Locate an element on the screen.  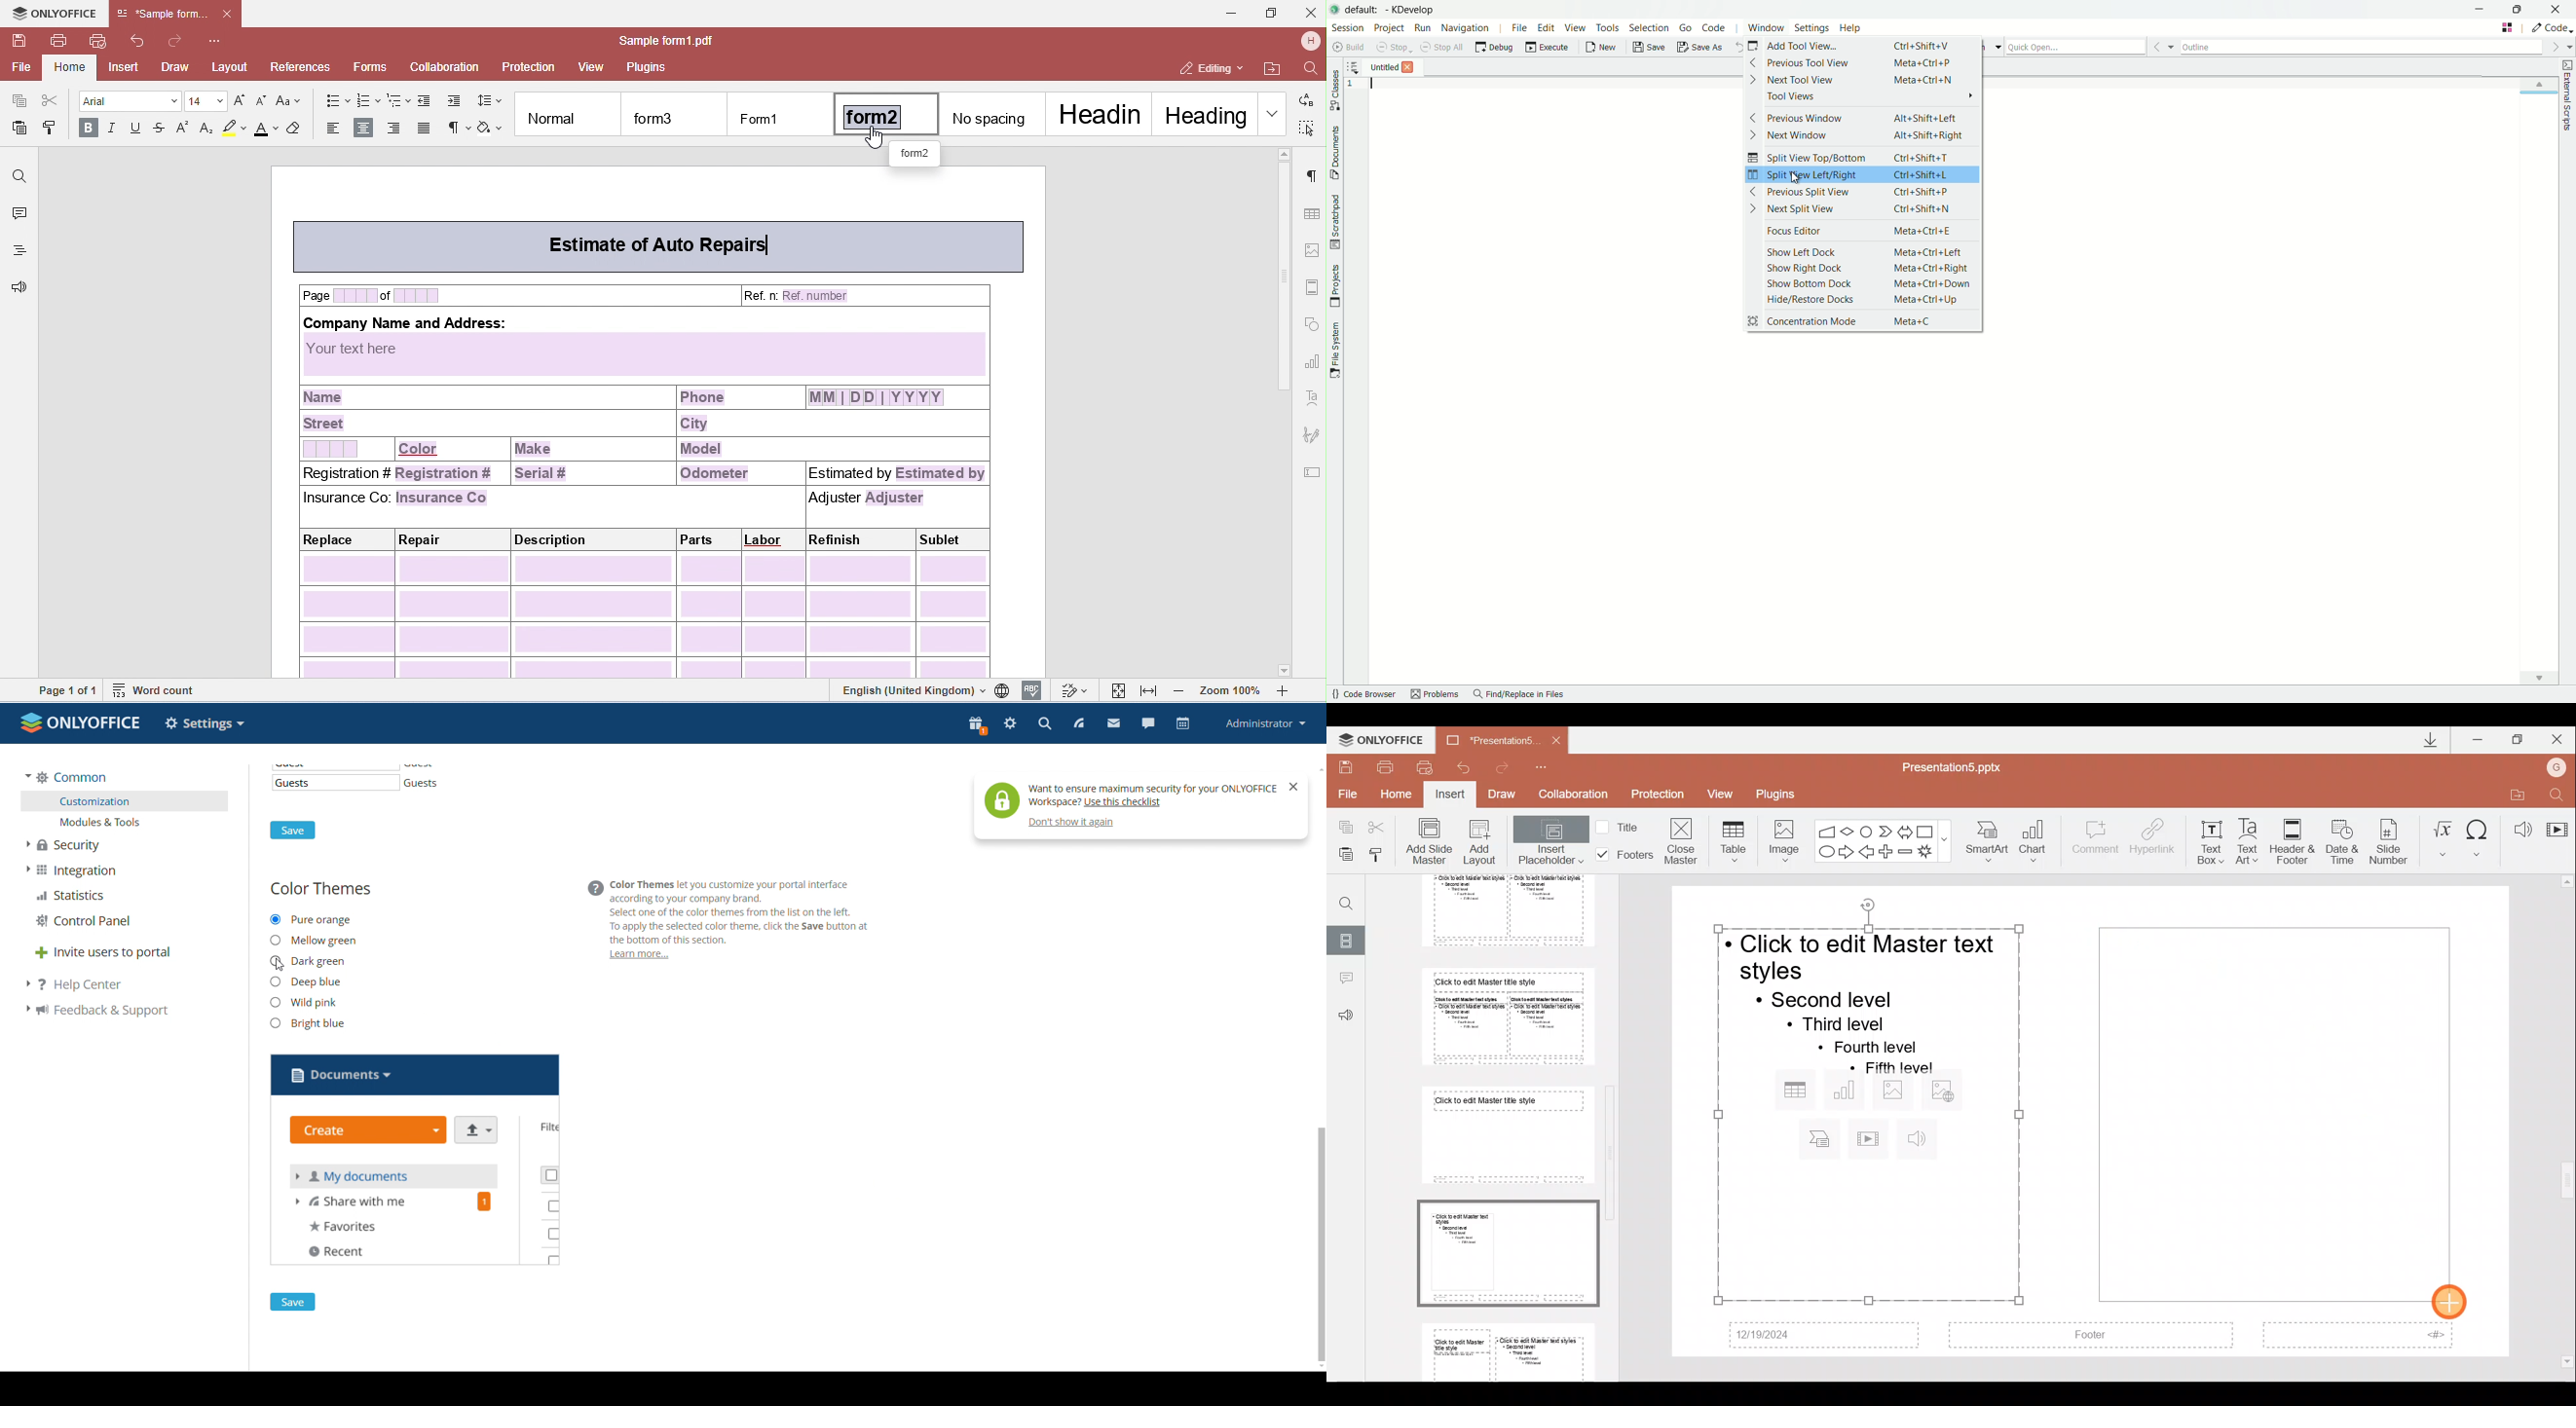
go menu is located at coordinates (1686, 30).